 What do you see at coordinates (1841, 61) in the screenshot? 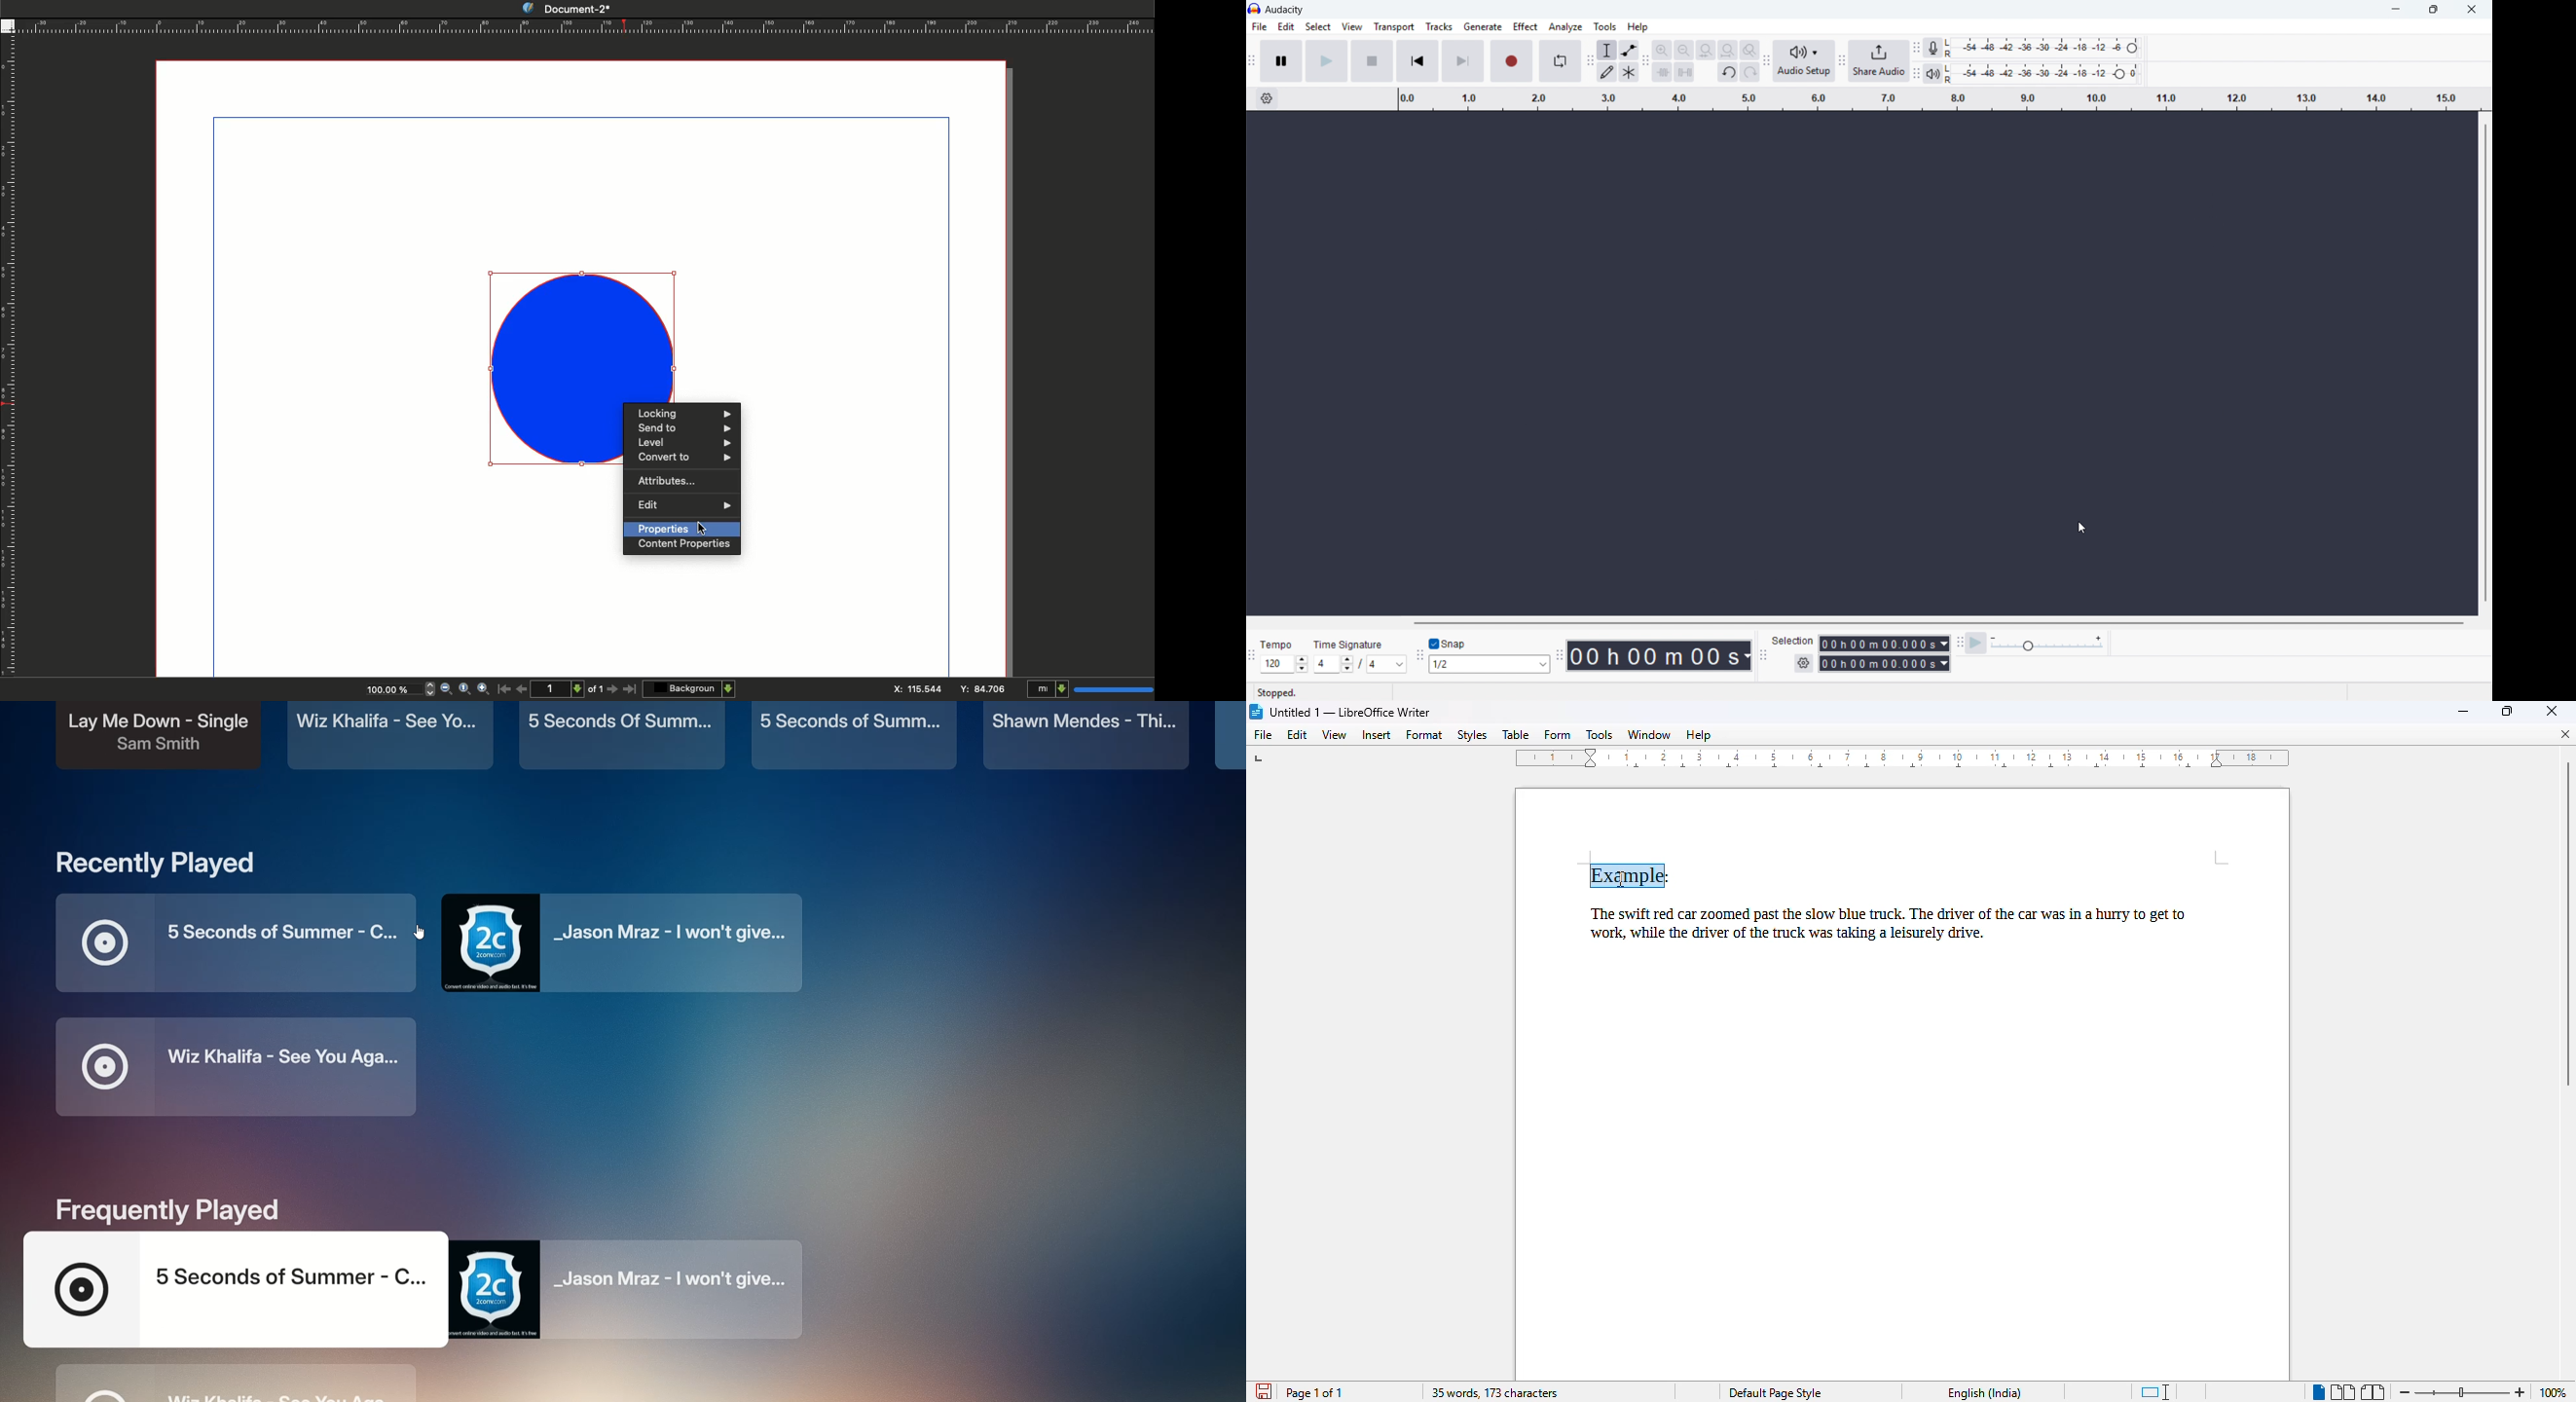
I see `share audio toolbar` at bounding box center [1841, 61].